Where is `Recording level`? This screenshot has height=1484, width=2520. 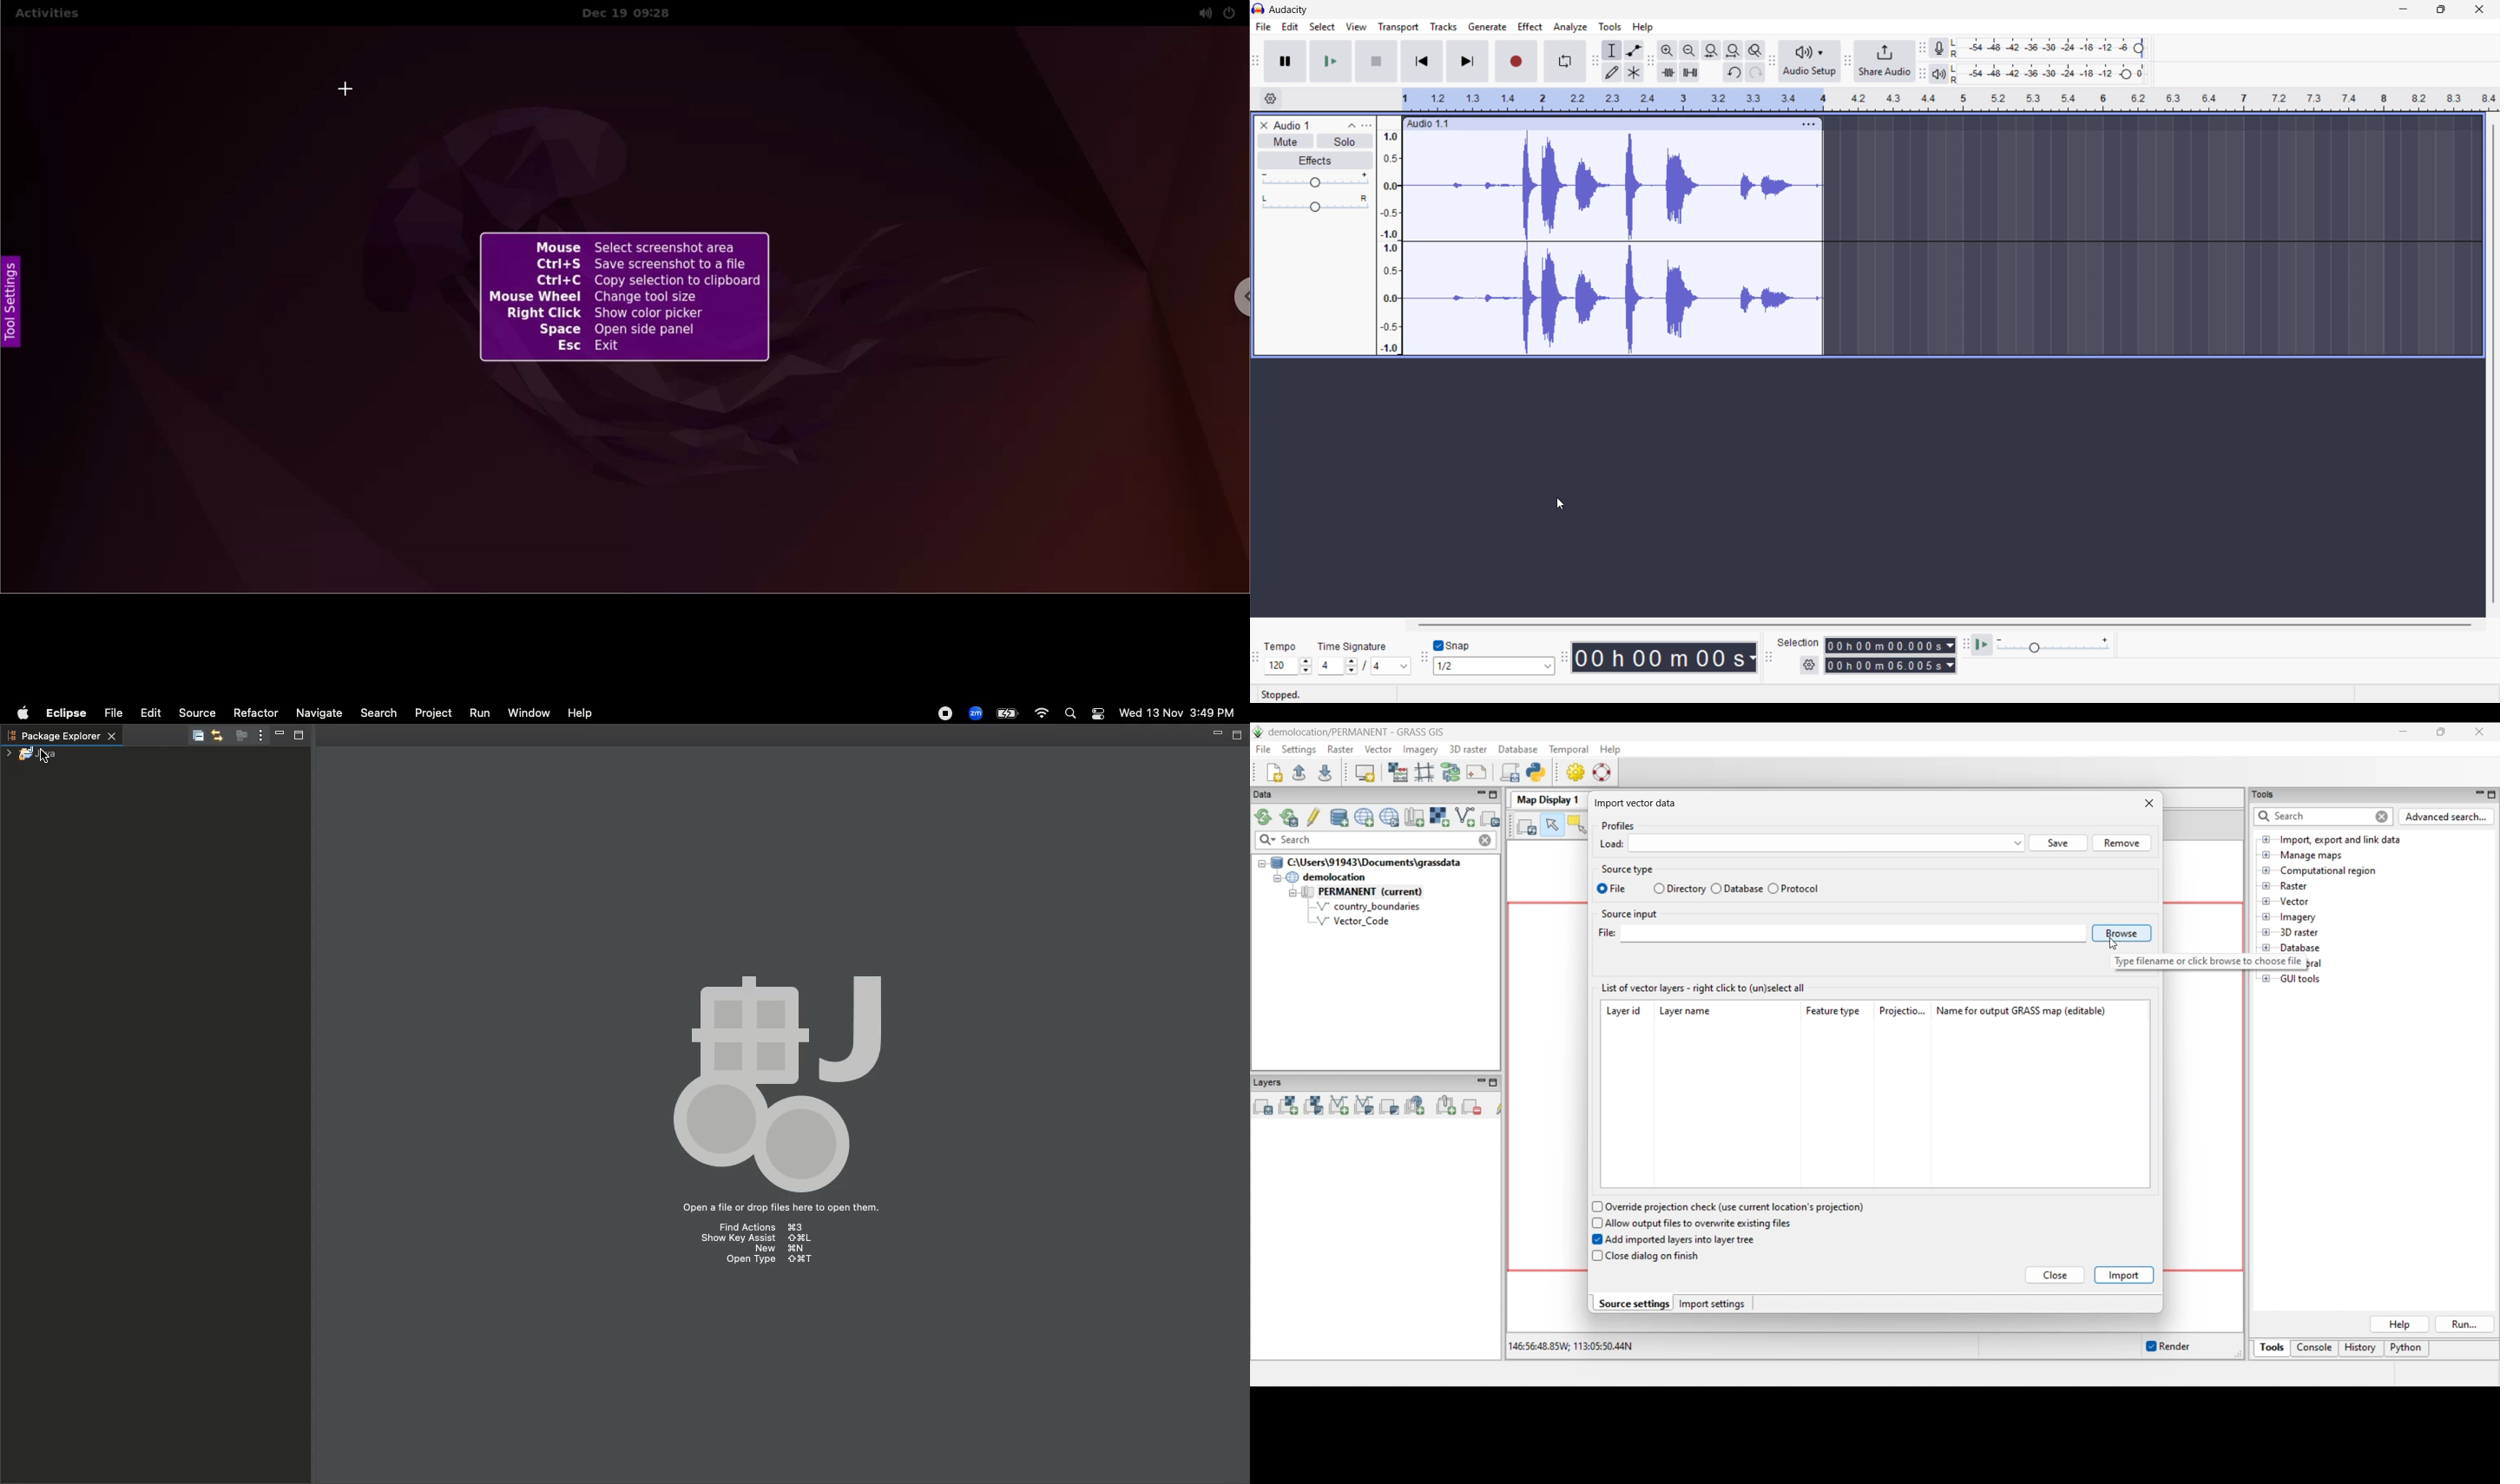
Recording level is located at coordinates (2051, 48).